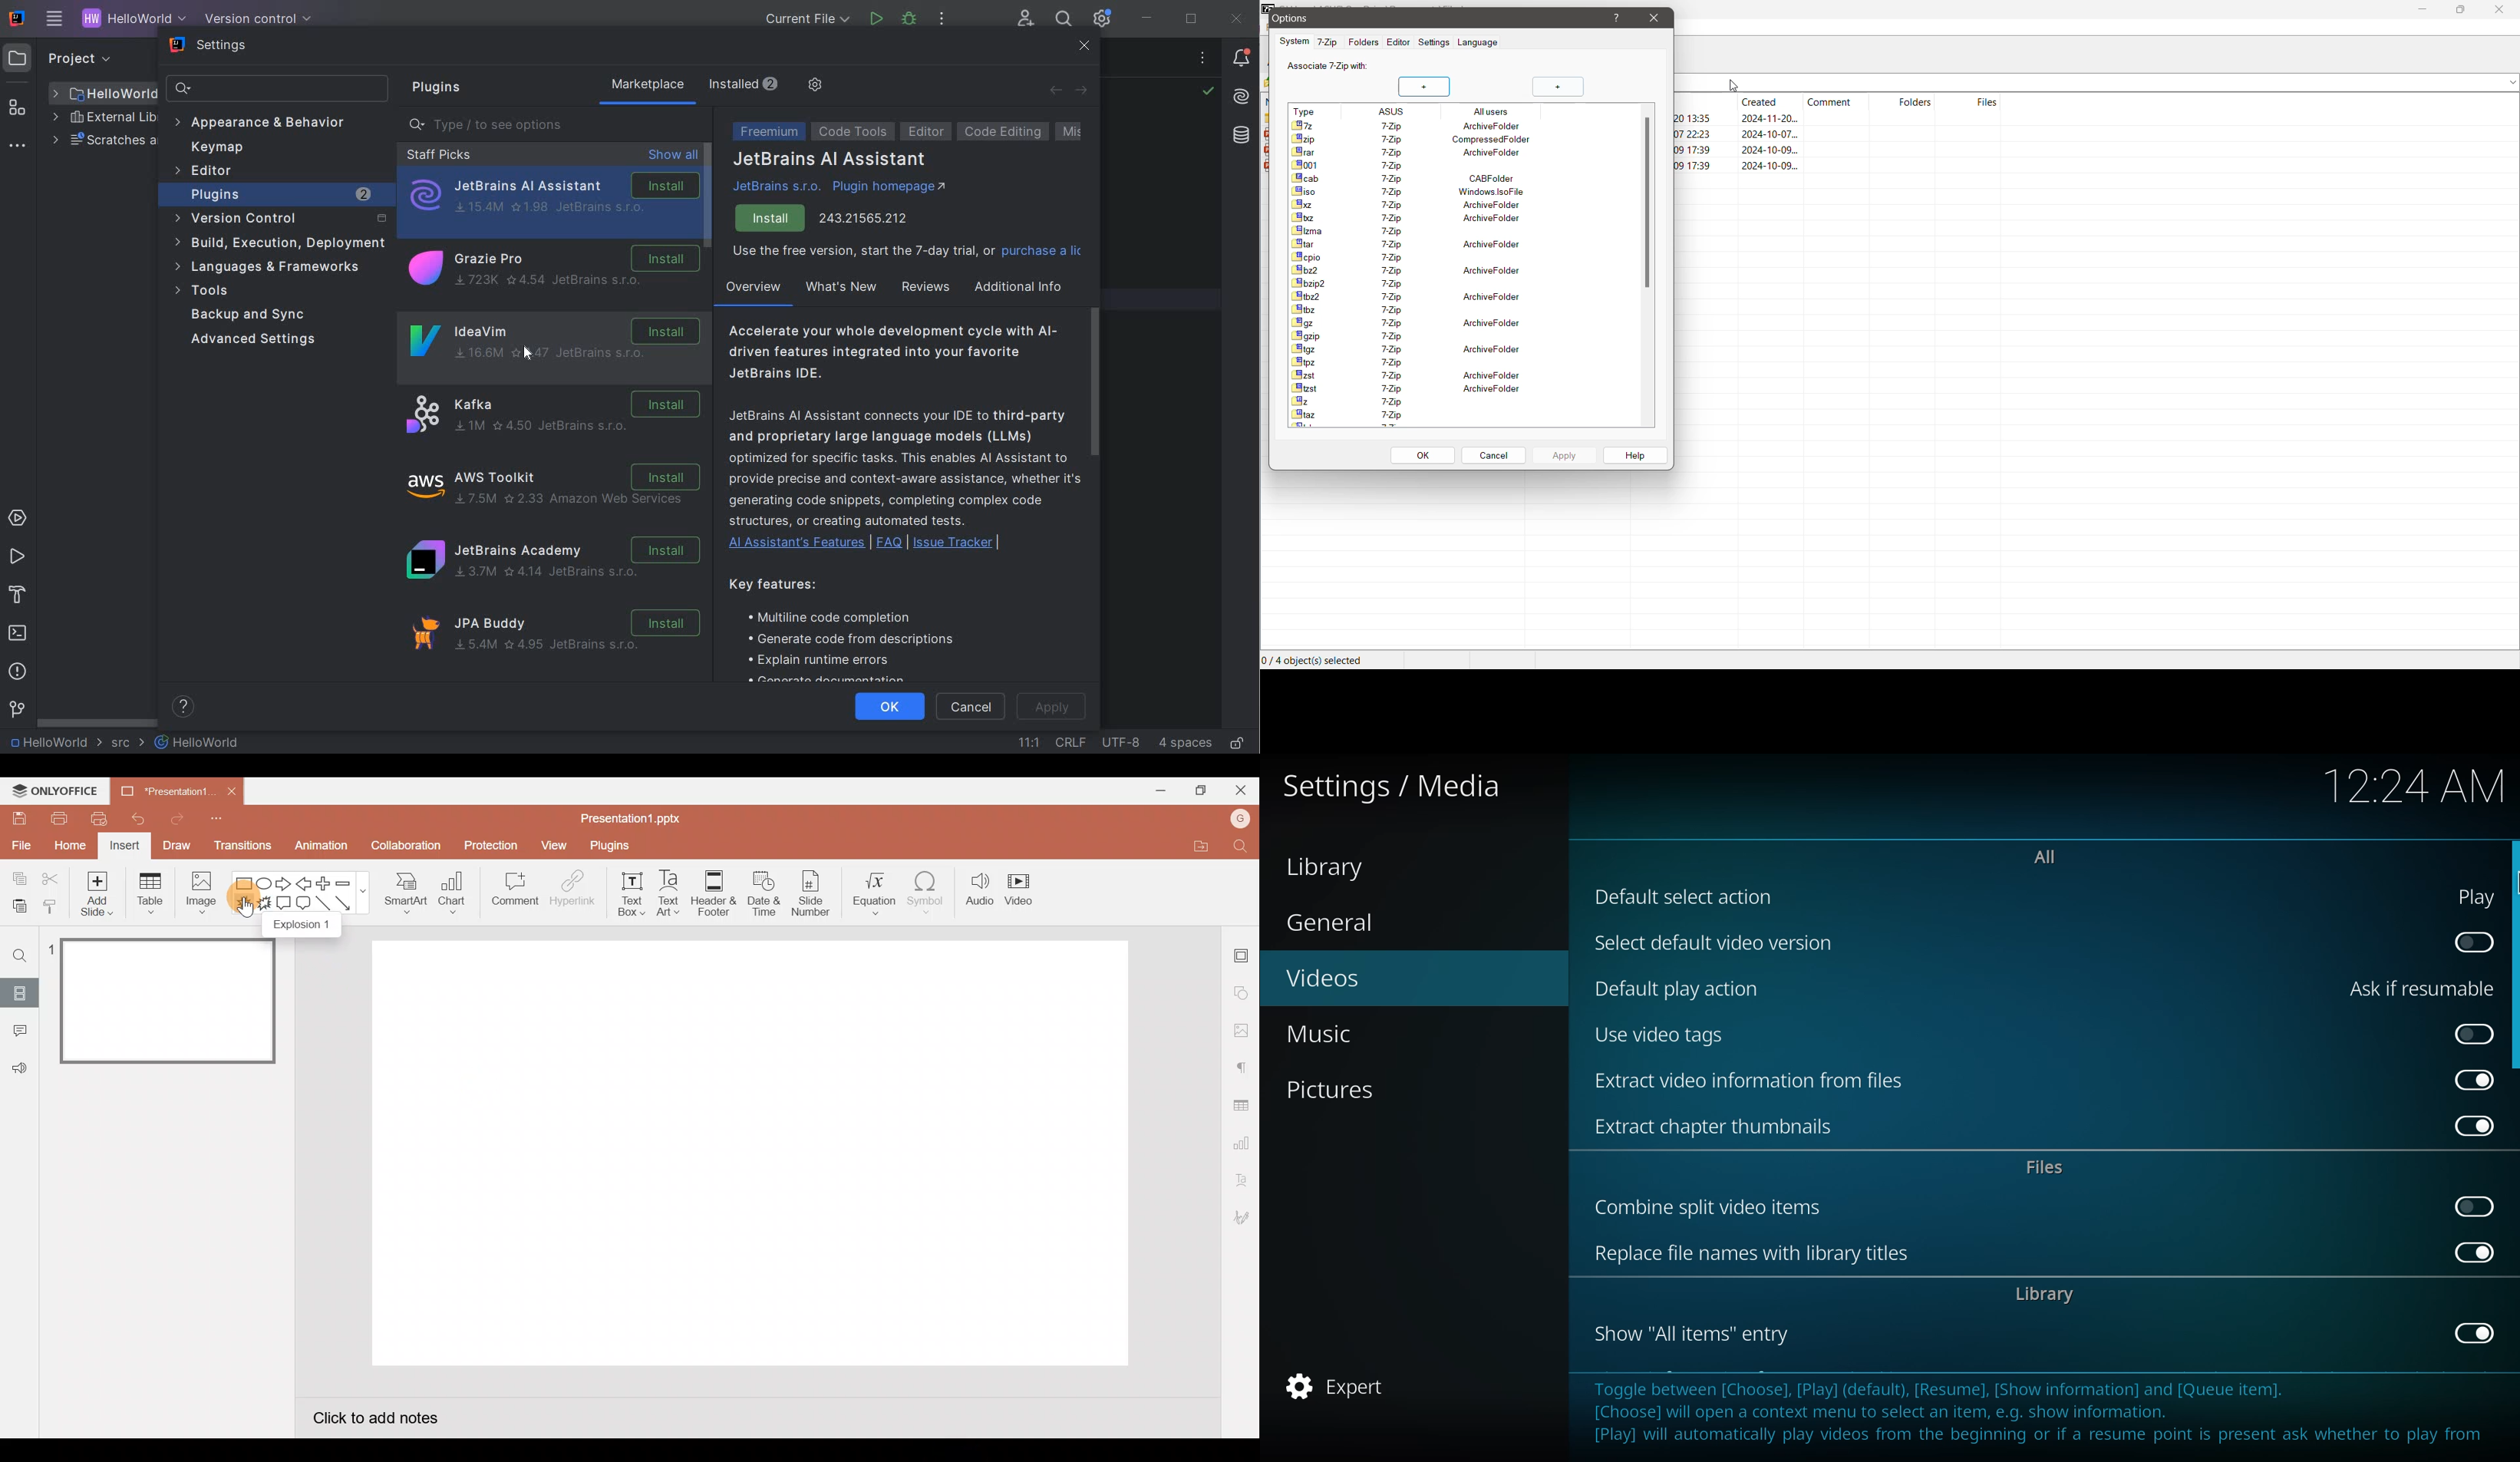 Image resolution: width=2520 pixels, height=1484 pixels. I want to click on SEARCH EVERYWHERE, so click(1063, 21).